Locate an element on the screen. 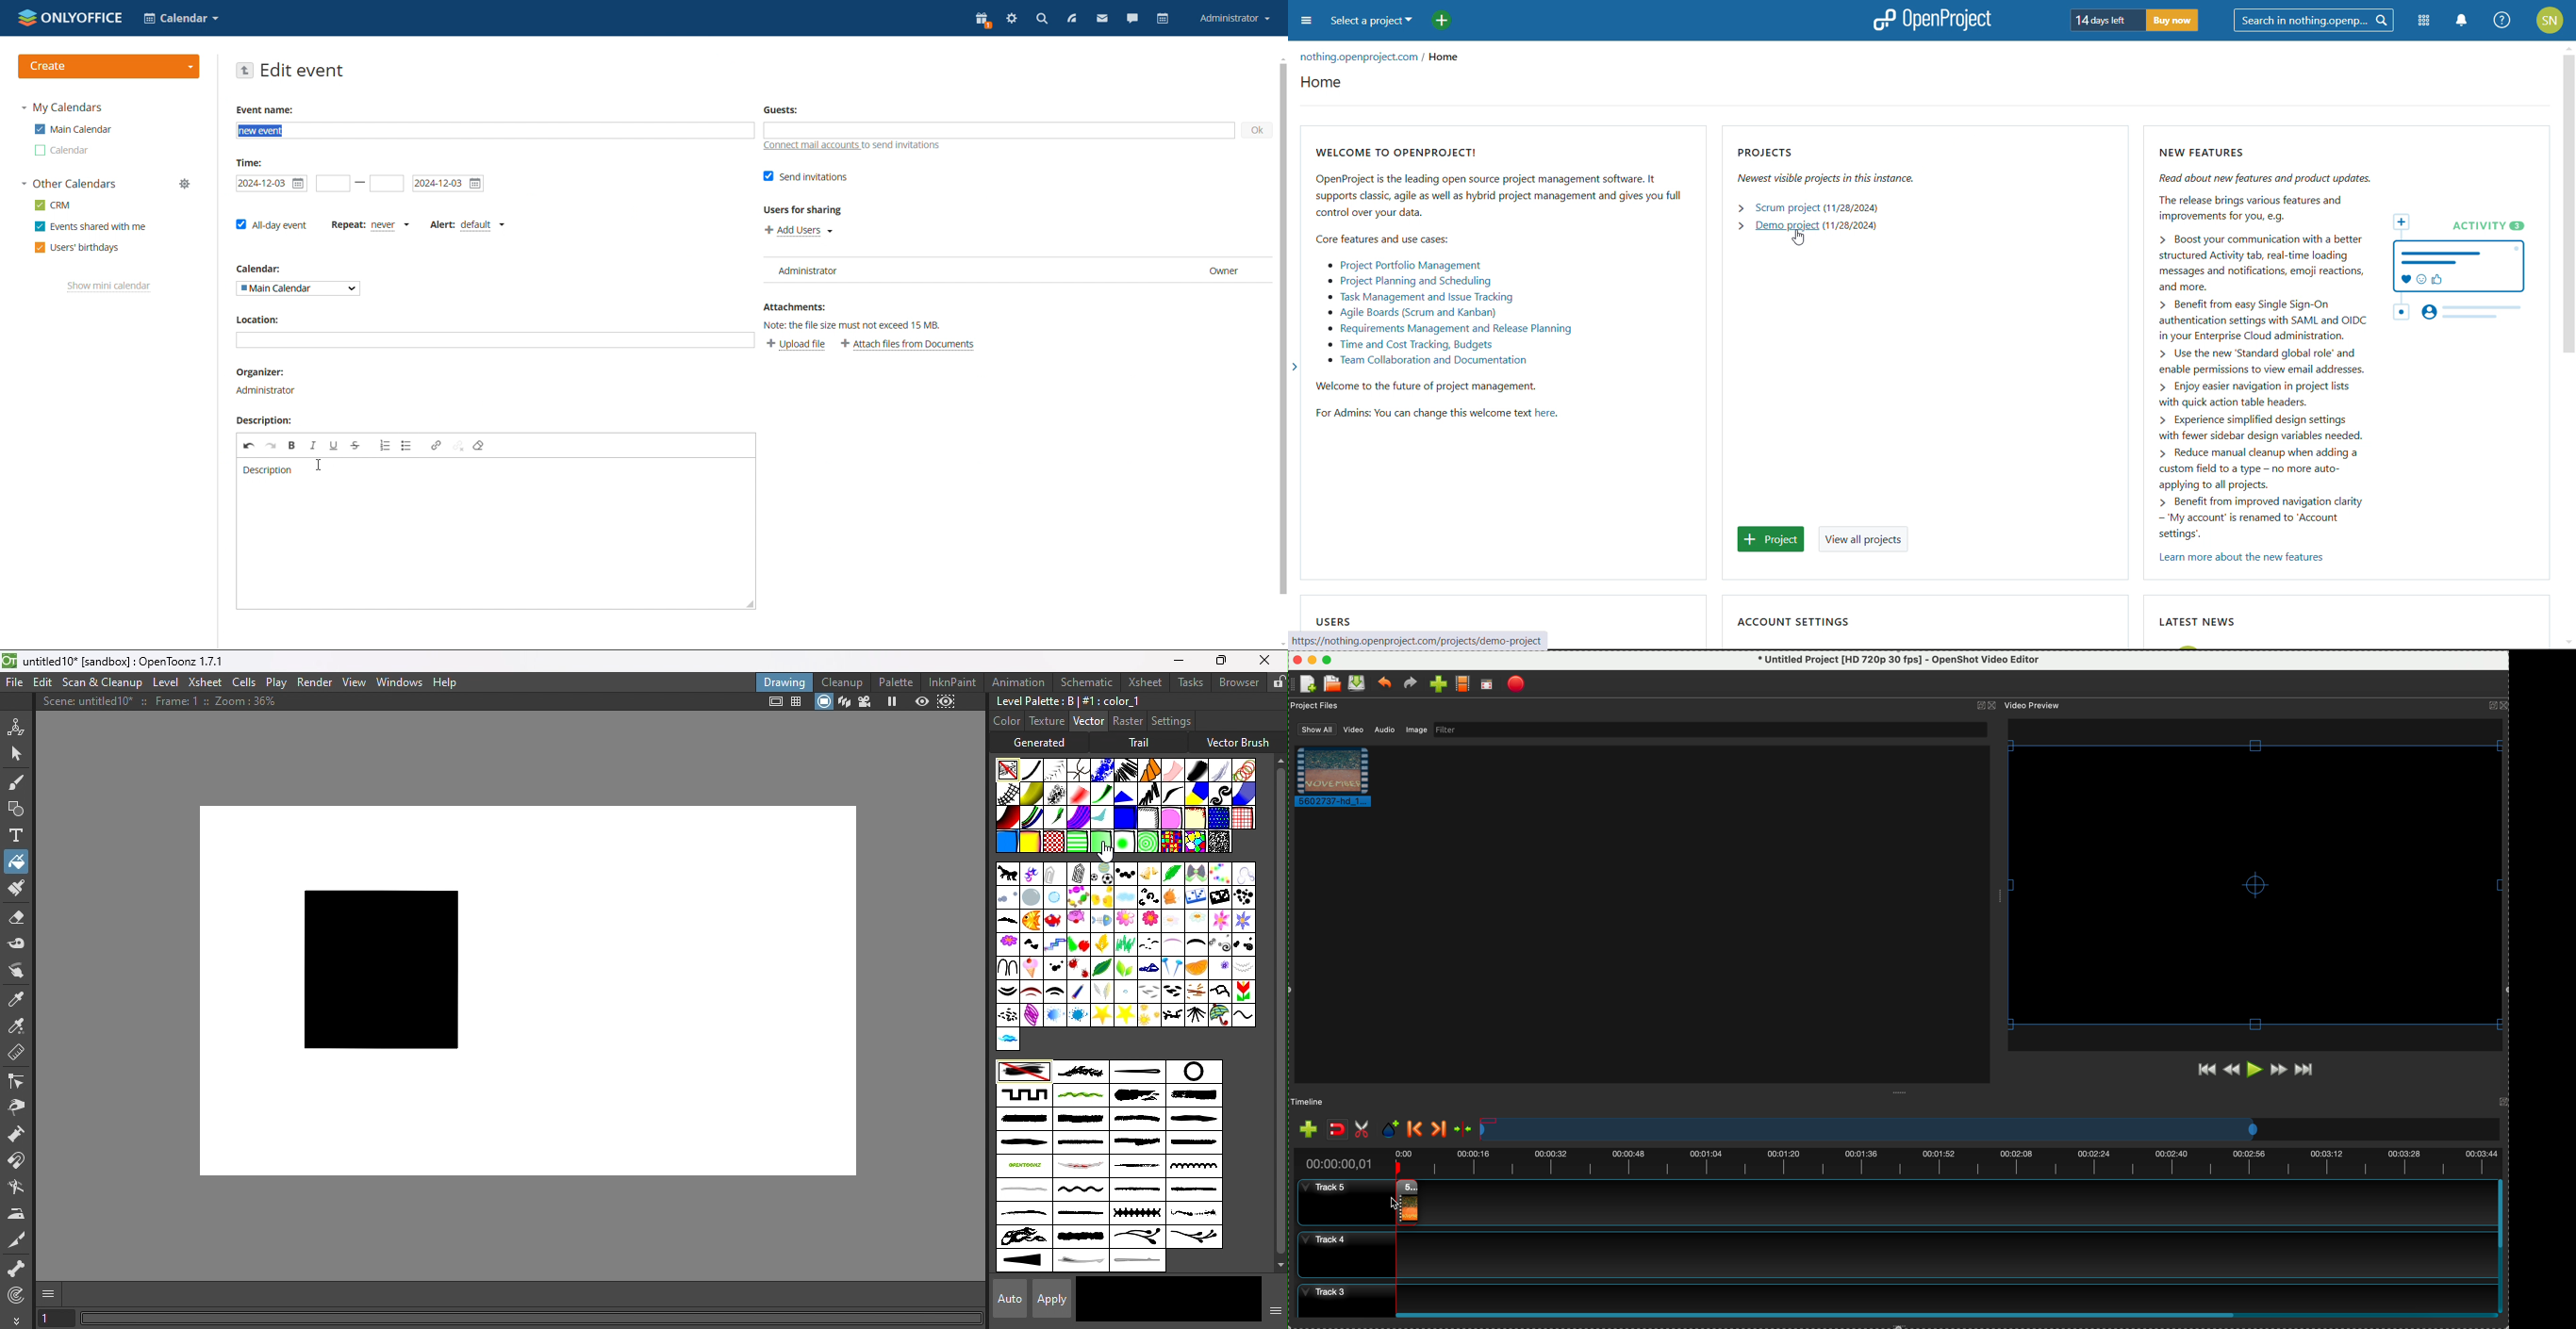  add project is located at coordinates (1771, 540).